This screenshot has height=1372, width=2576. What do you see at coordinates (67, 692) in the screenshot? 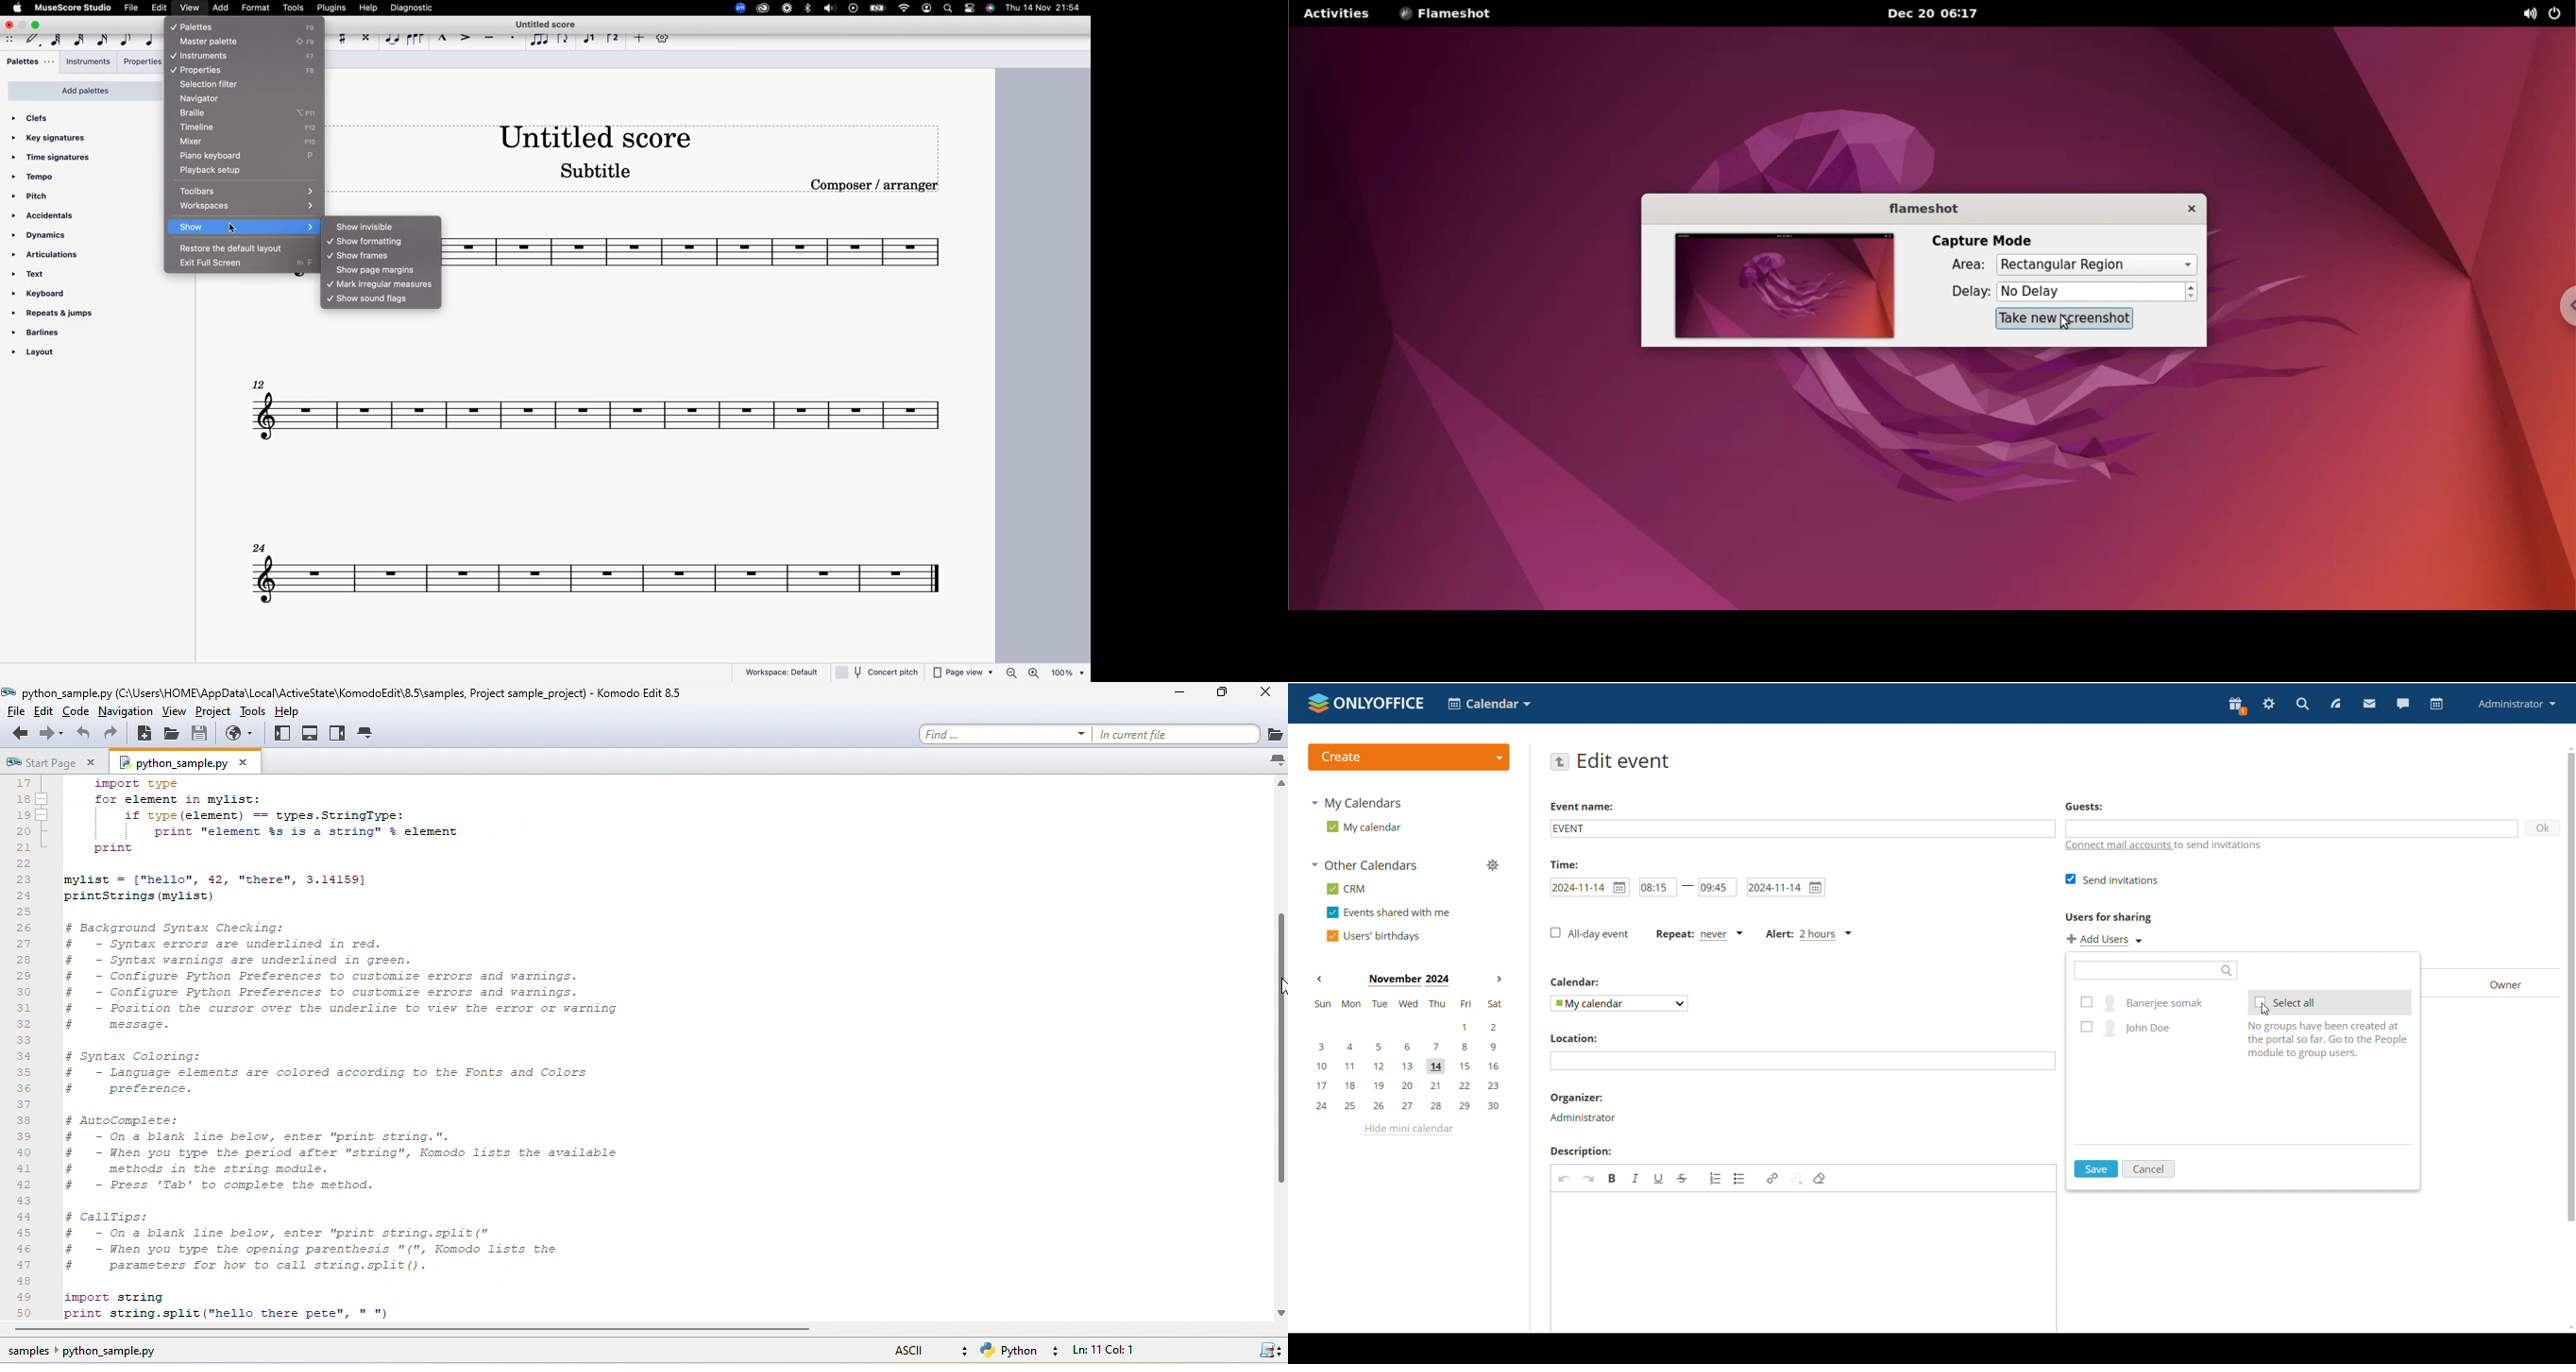
I see `opened file name` at bounding box center [67, 692].